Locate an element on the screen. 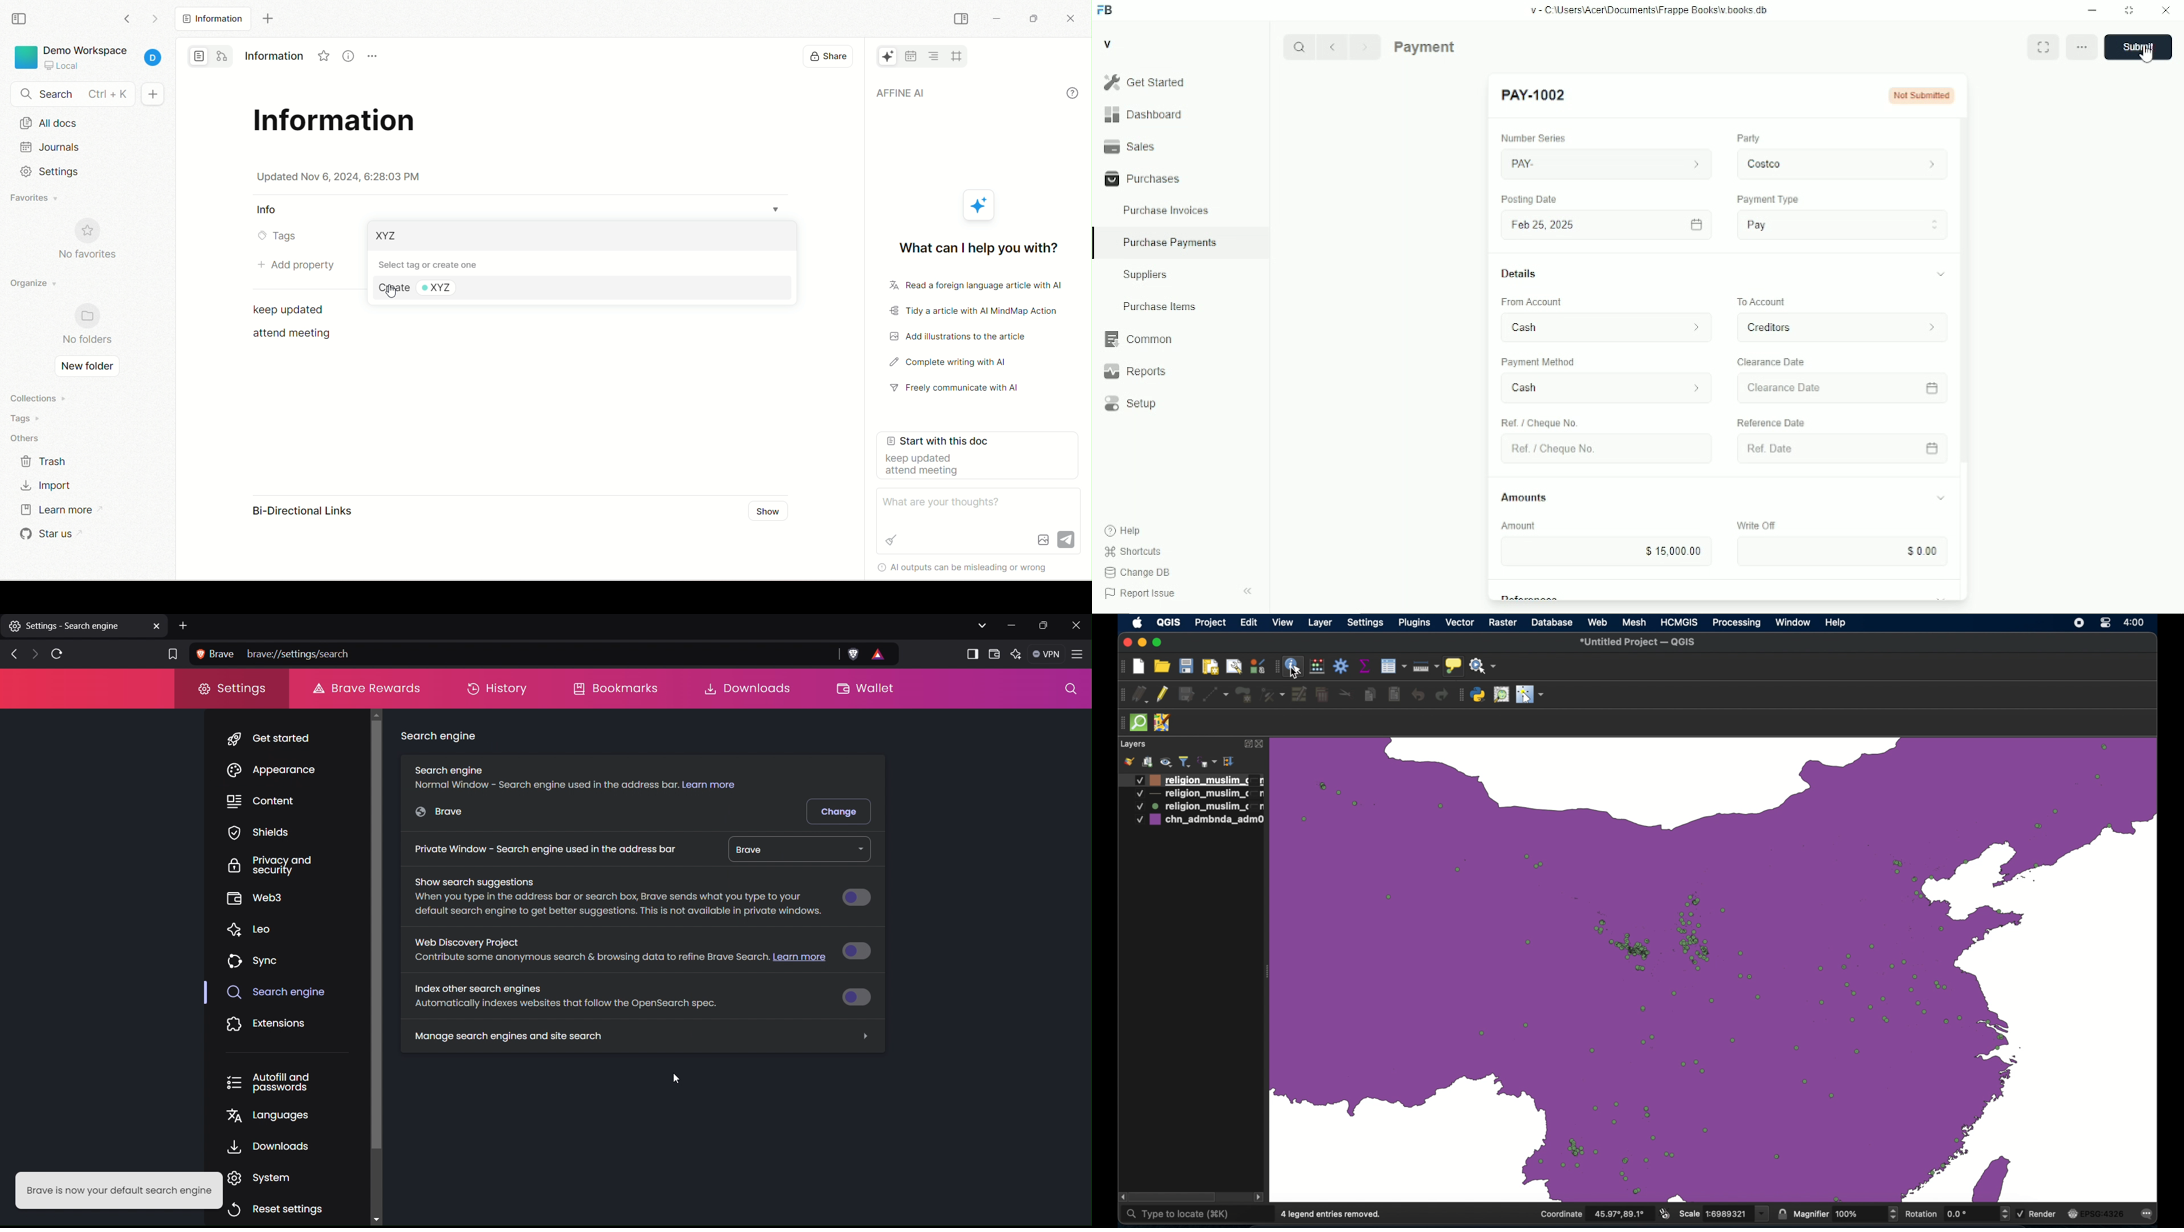 The height and width of the screenshot is (1232, 2184). Search is located at coordinates (1299, 47).